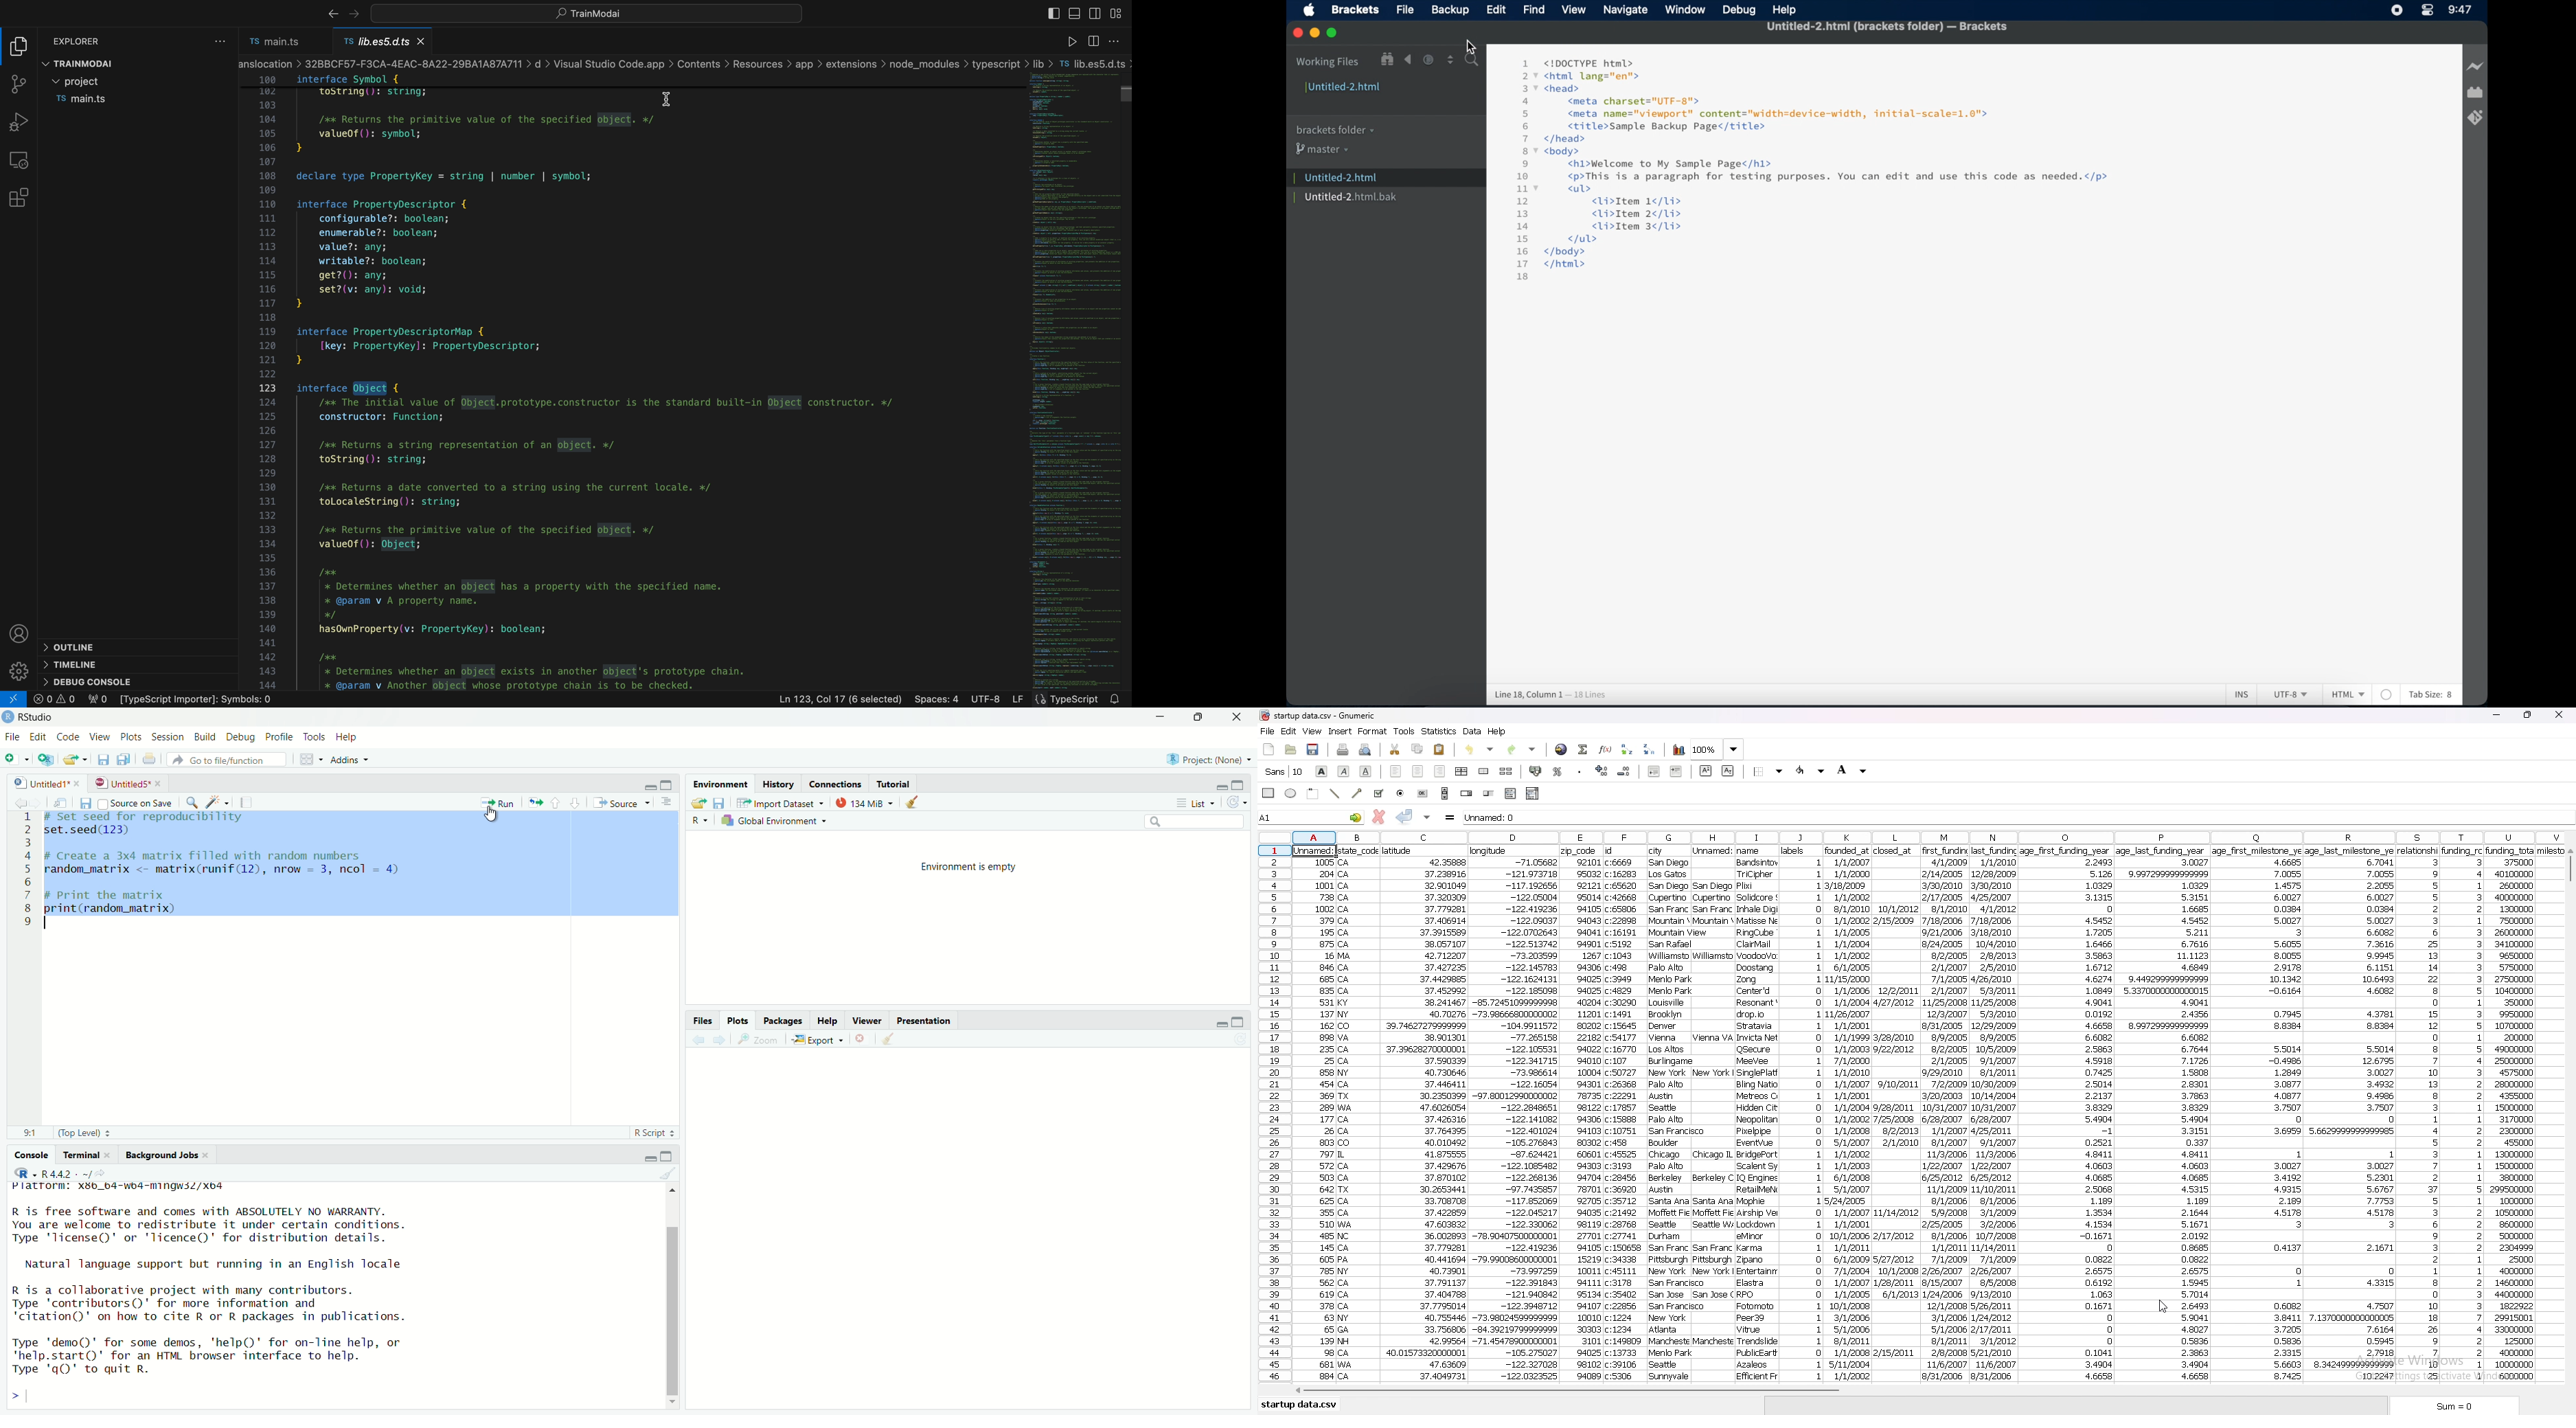 The image size is (2576, 1428). What do you see at coordinates (1337, 176) in the screenshot?
I see `| Untitled-2.html` at bounding box center [1337, 176].